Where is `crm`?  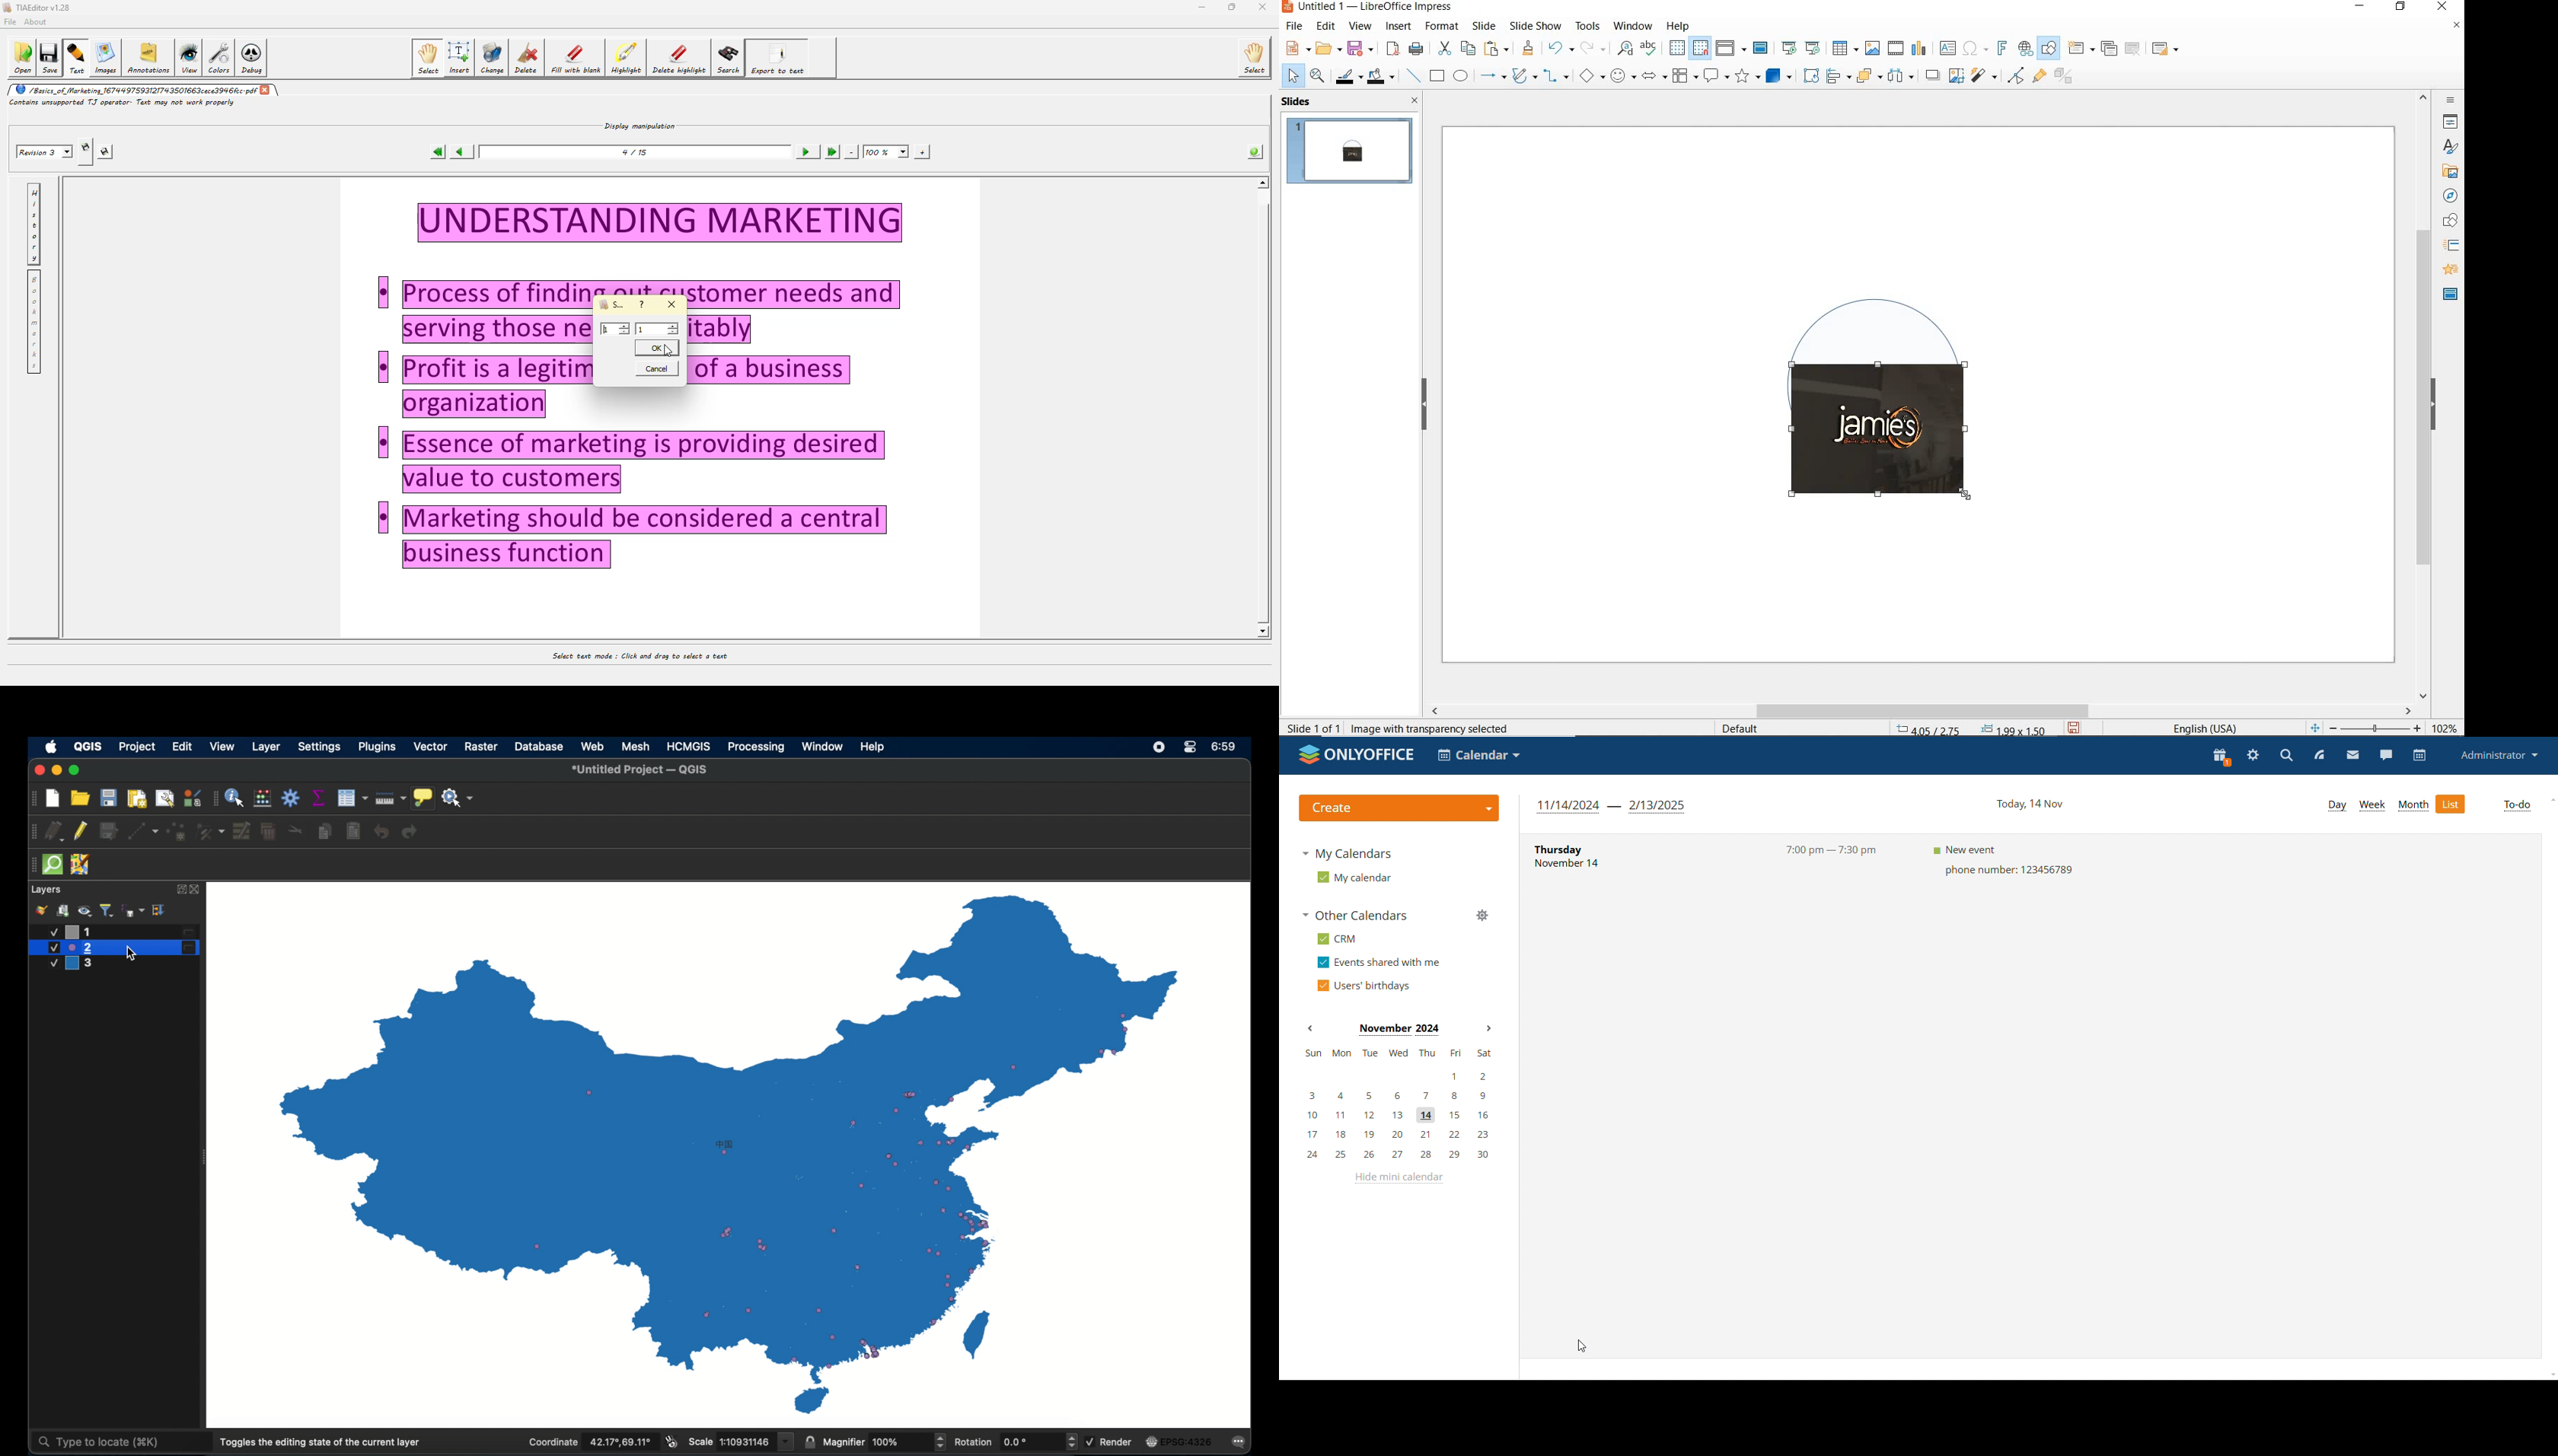
crm is located at coordinates (1335, 939).